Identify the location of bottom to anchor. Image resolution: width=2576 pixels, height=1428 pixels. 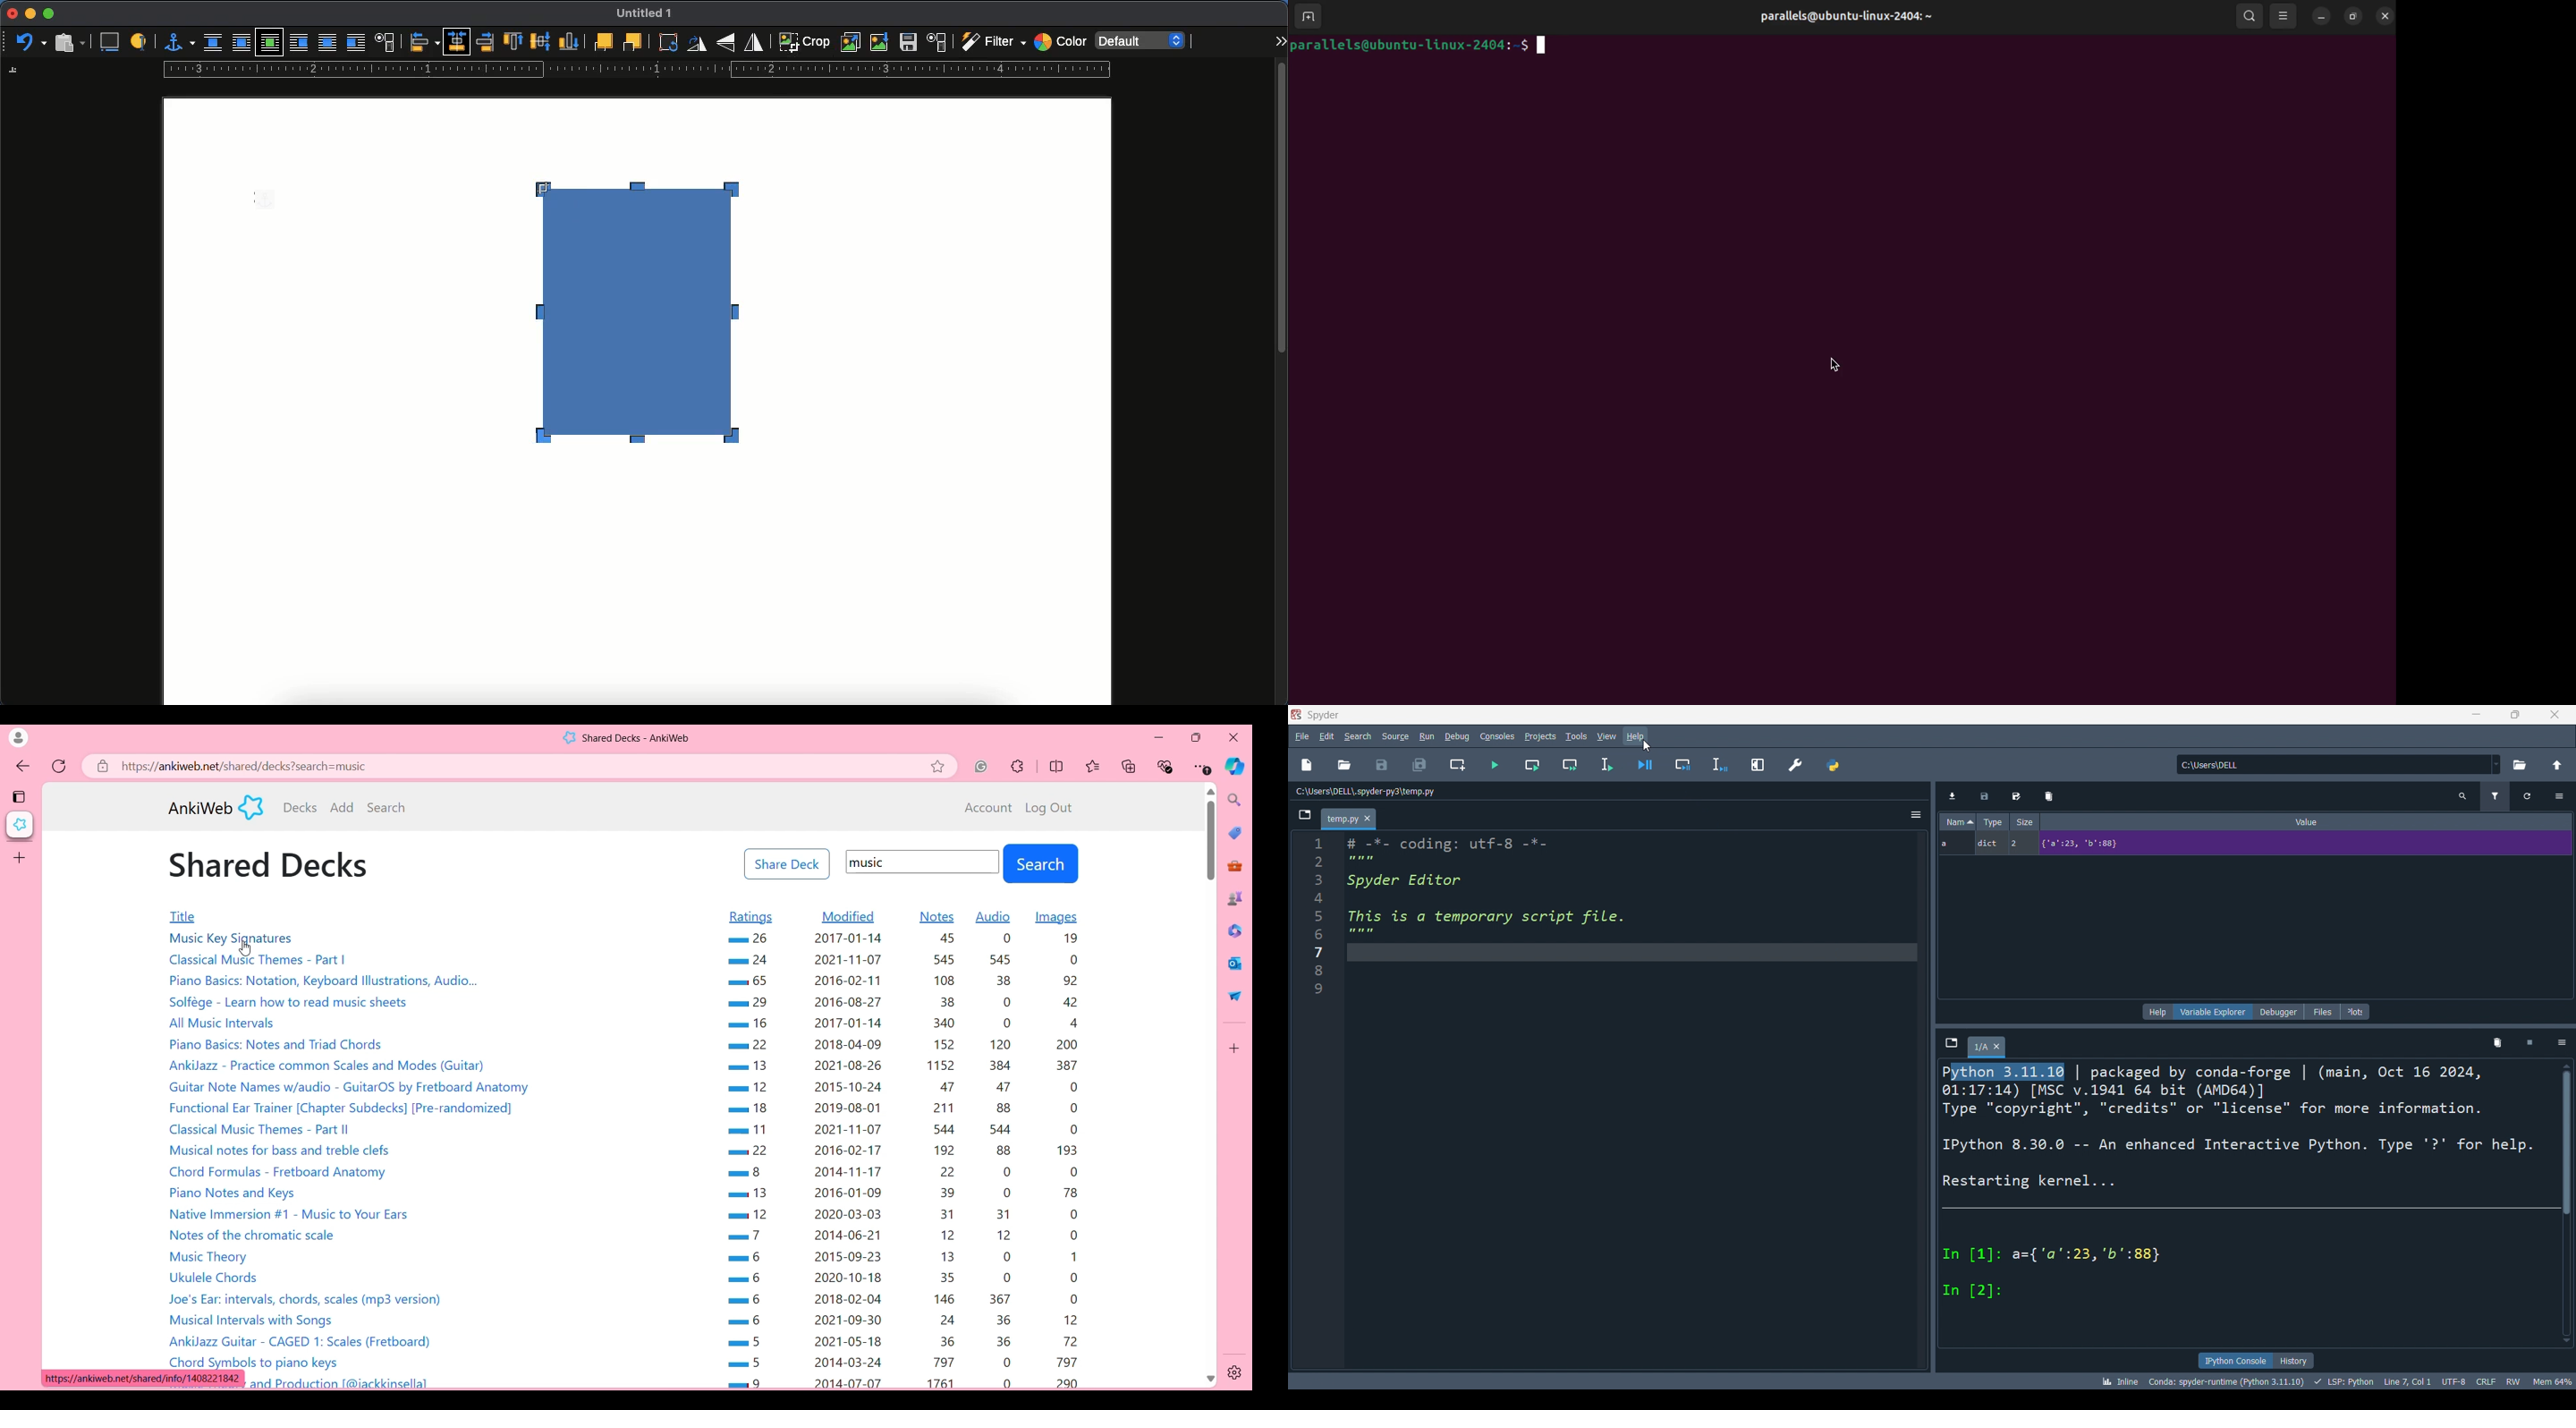
(569, 41).